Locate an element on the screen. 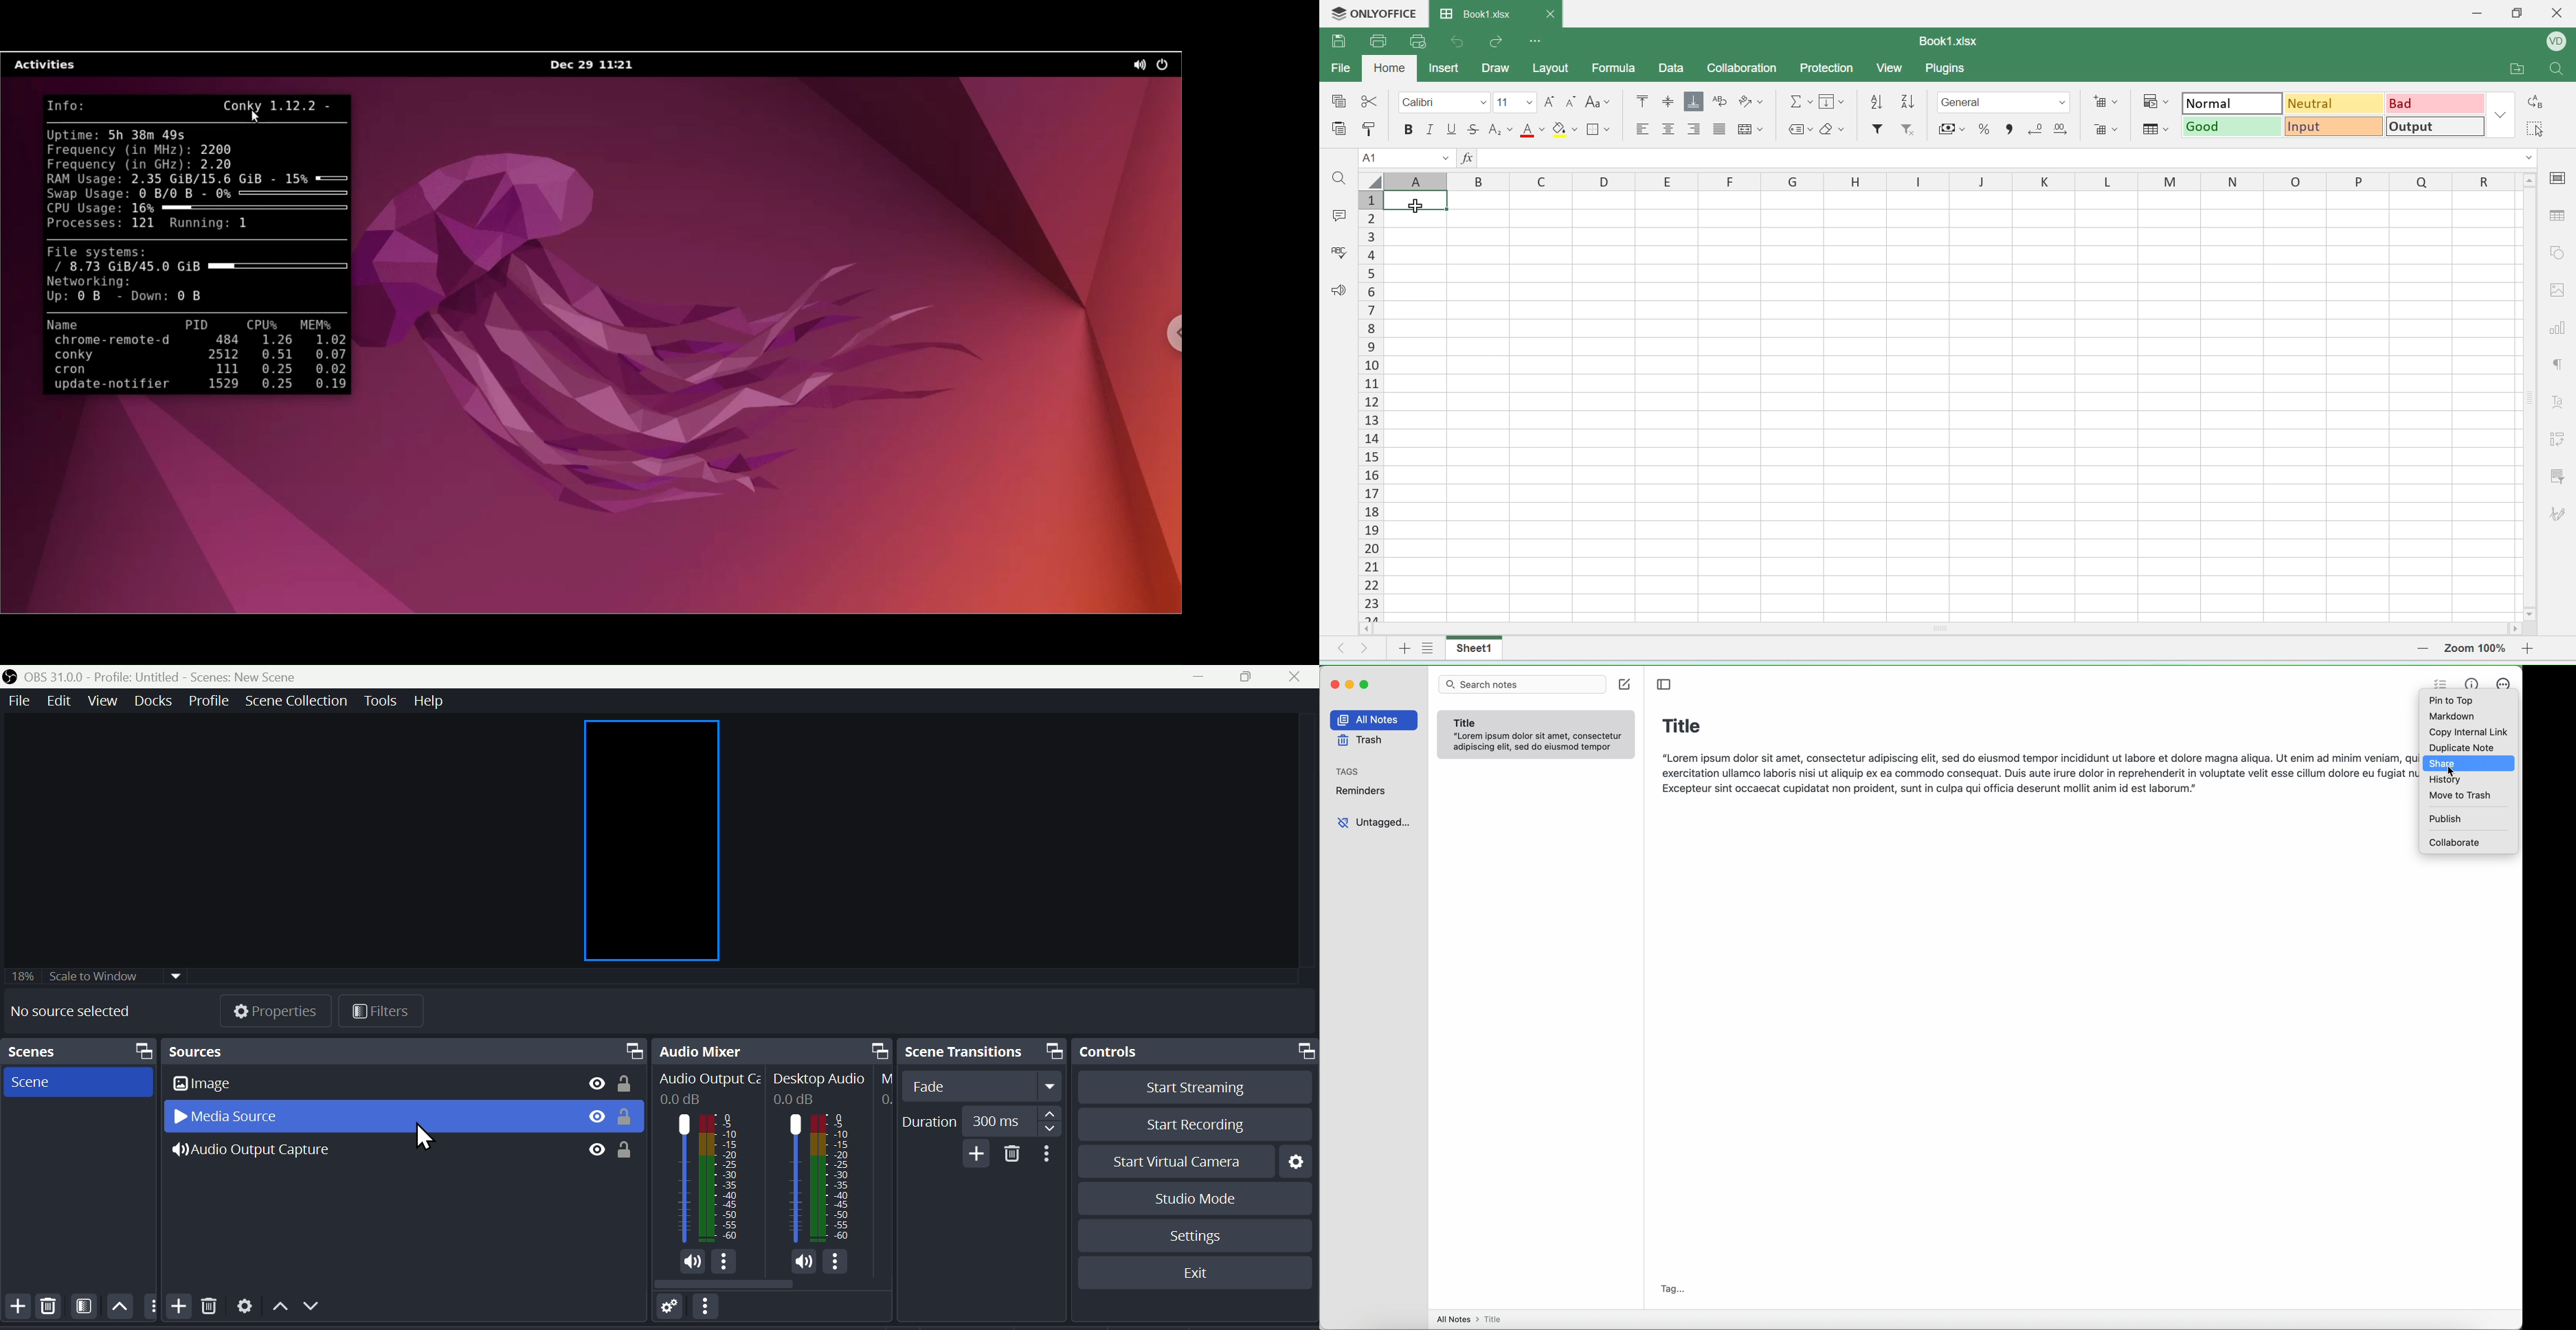  Sound is located at coordinates (804, 1262).